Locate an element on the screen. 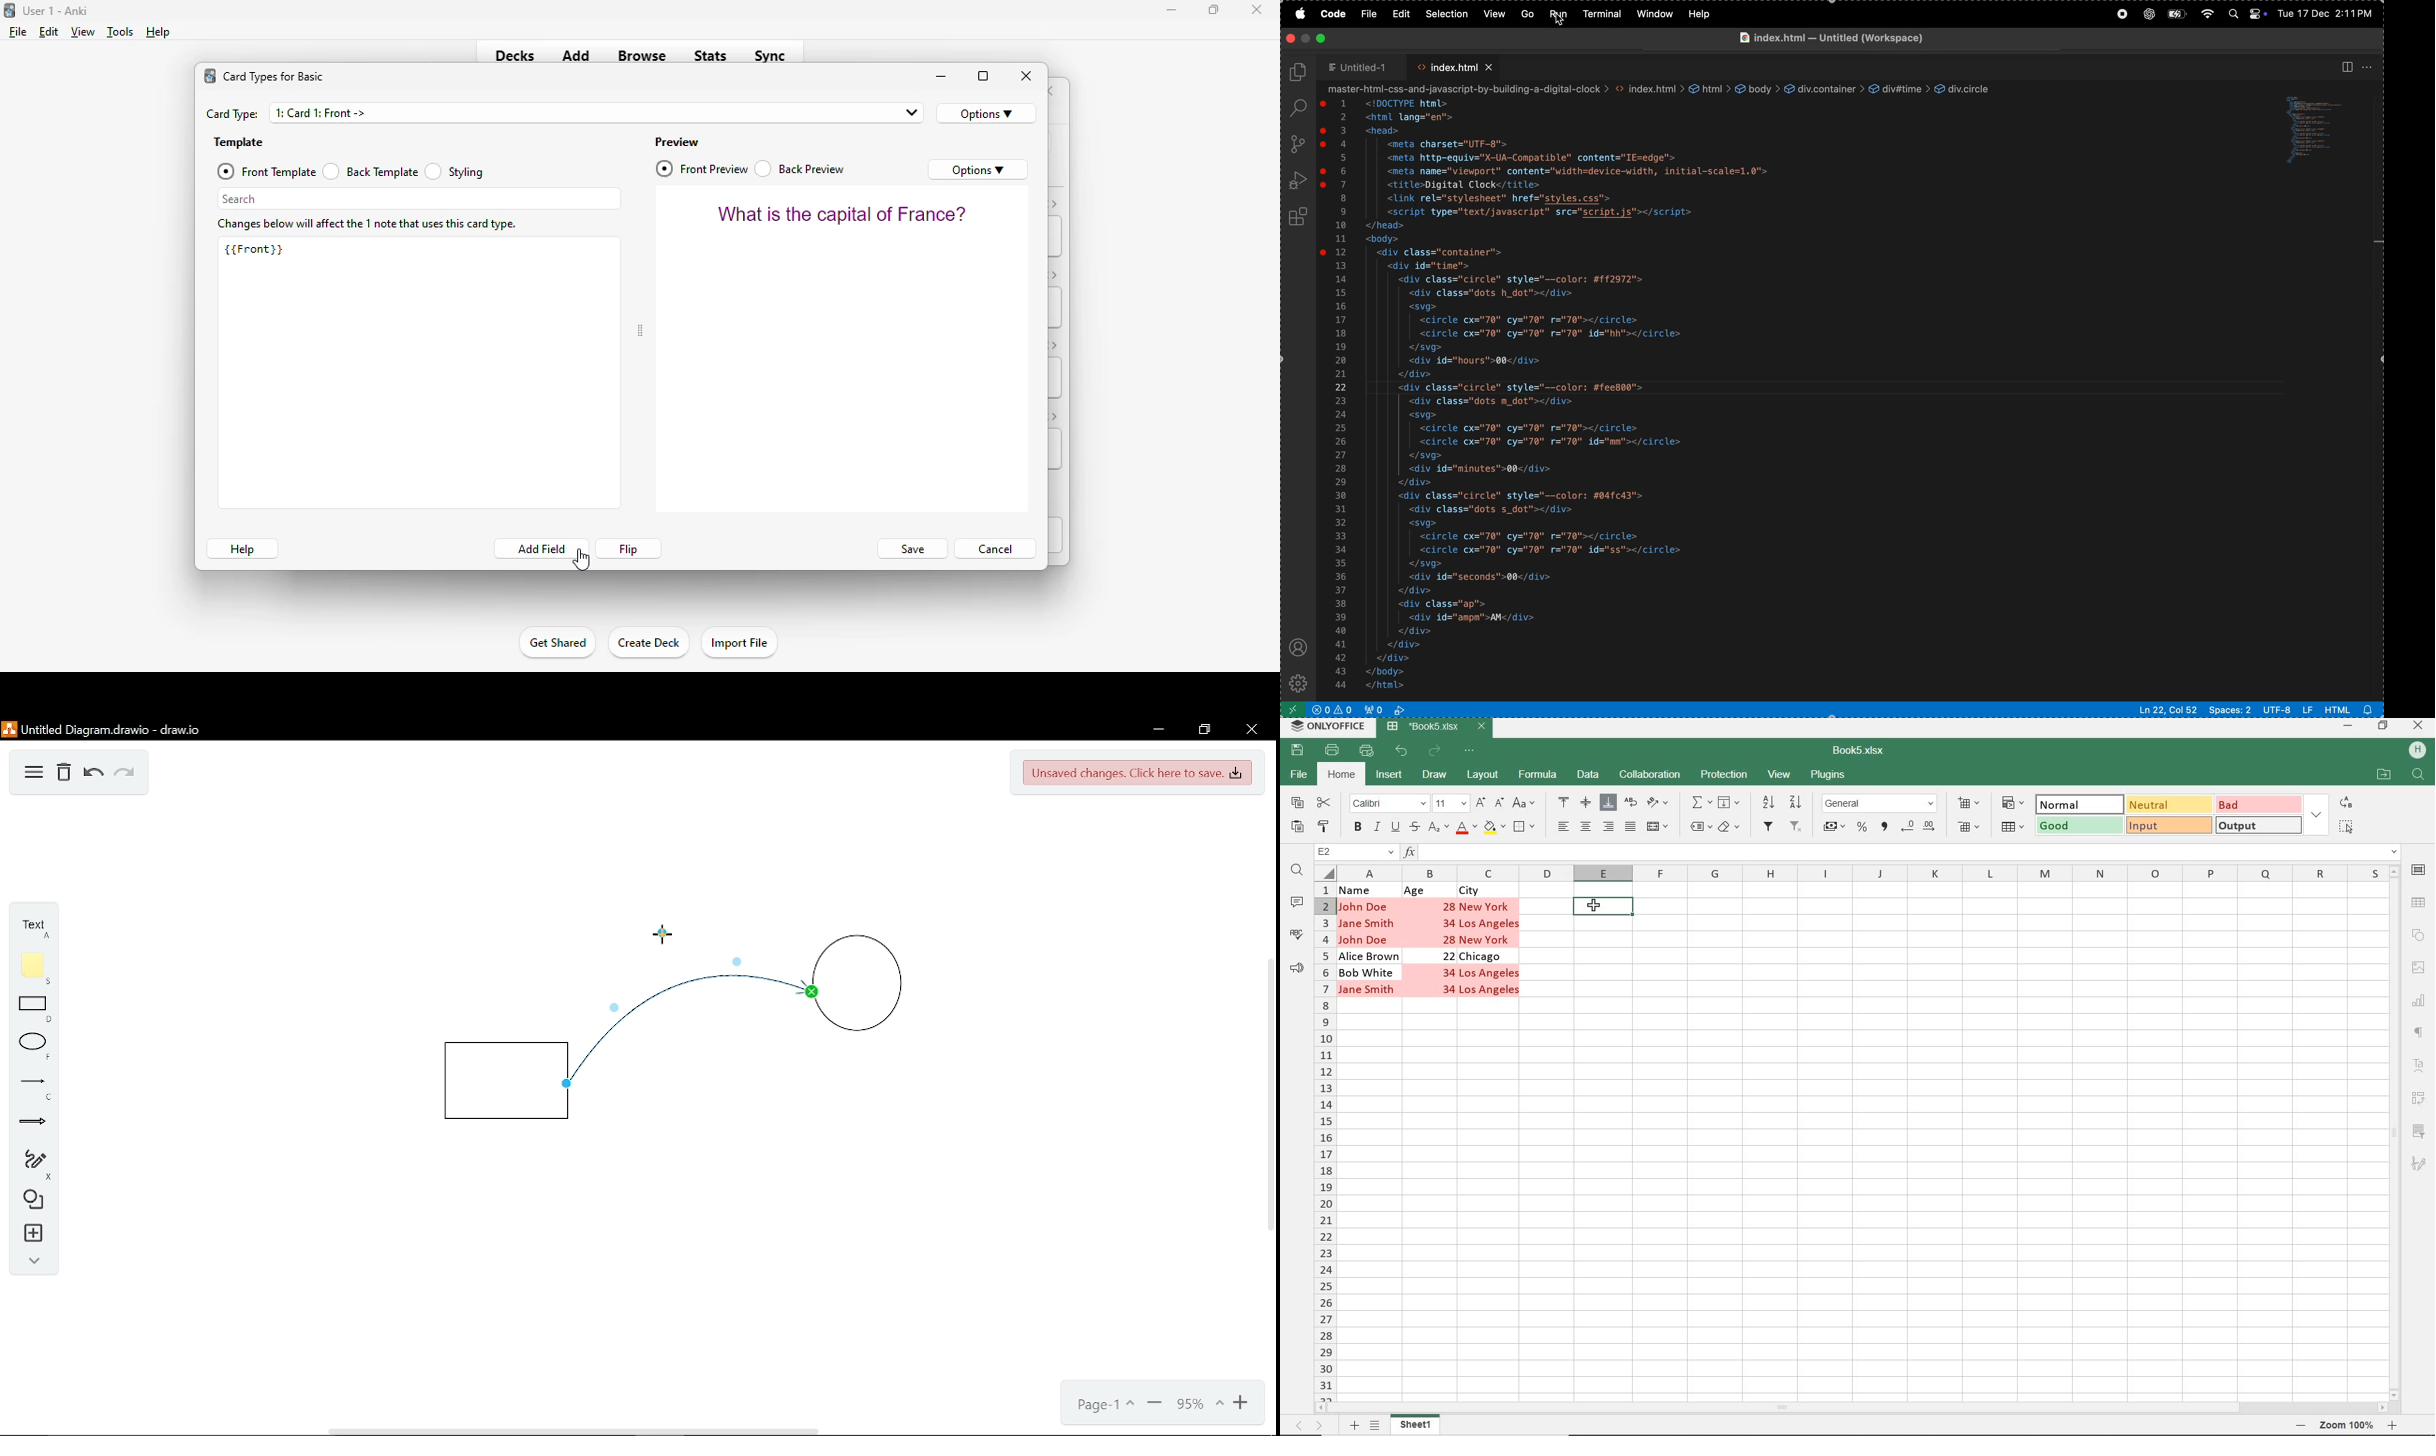 The width and height of the screenshot is (2436, 1456). save is located at coordinates (911, 550).